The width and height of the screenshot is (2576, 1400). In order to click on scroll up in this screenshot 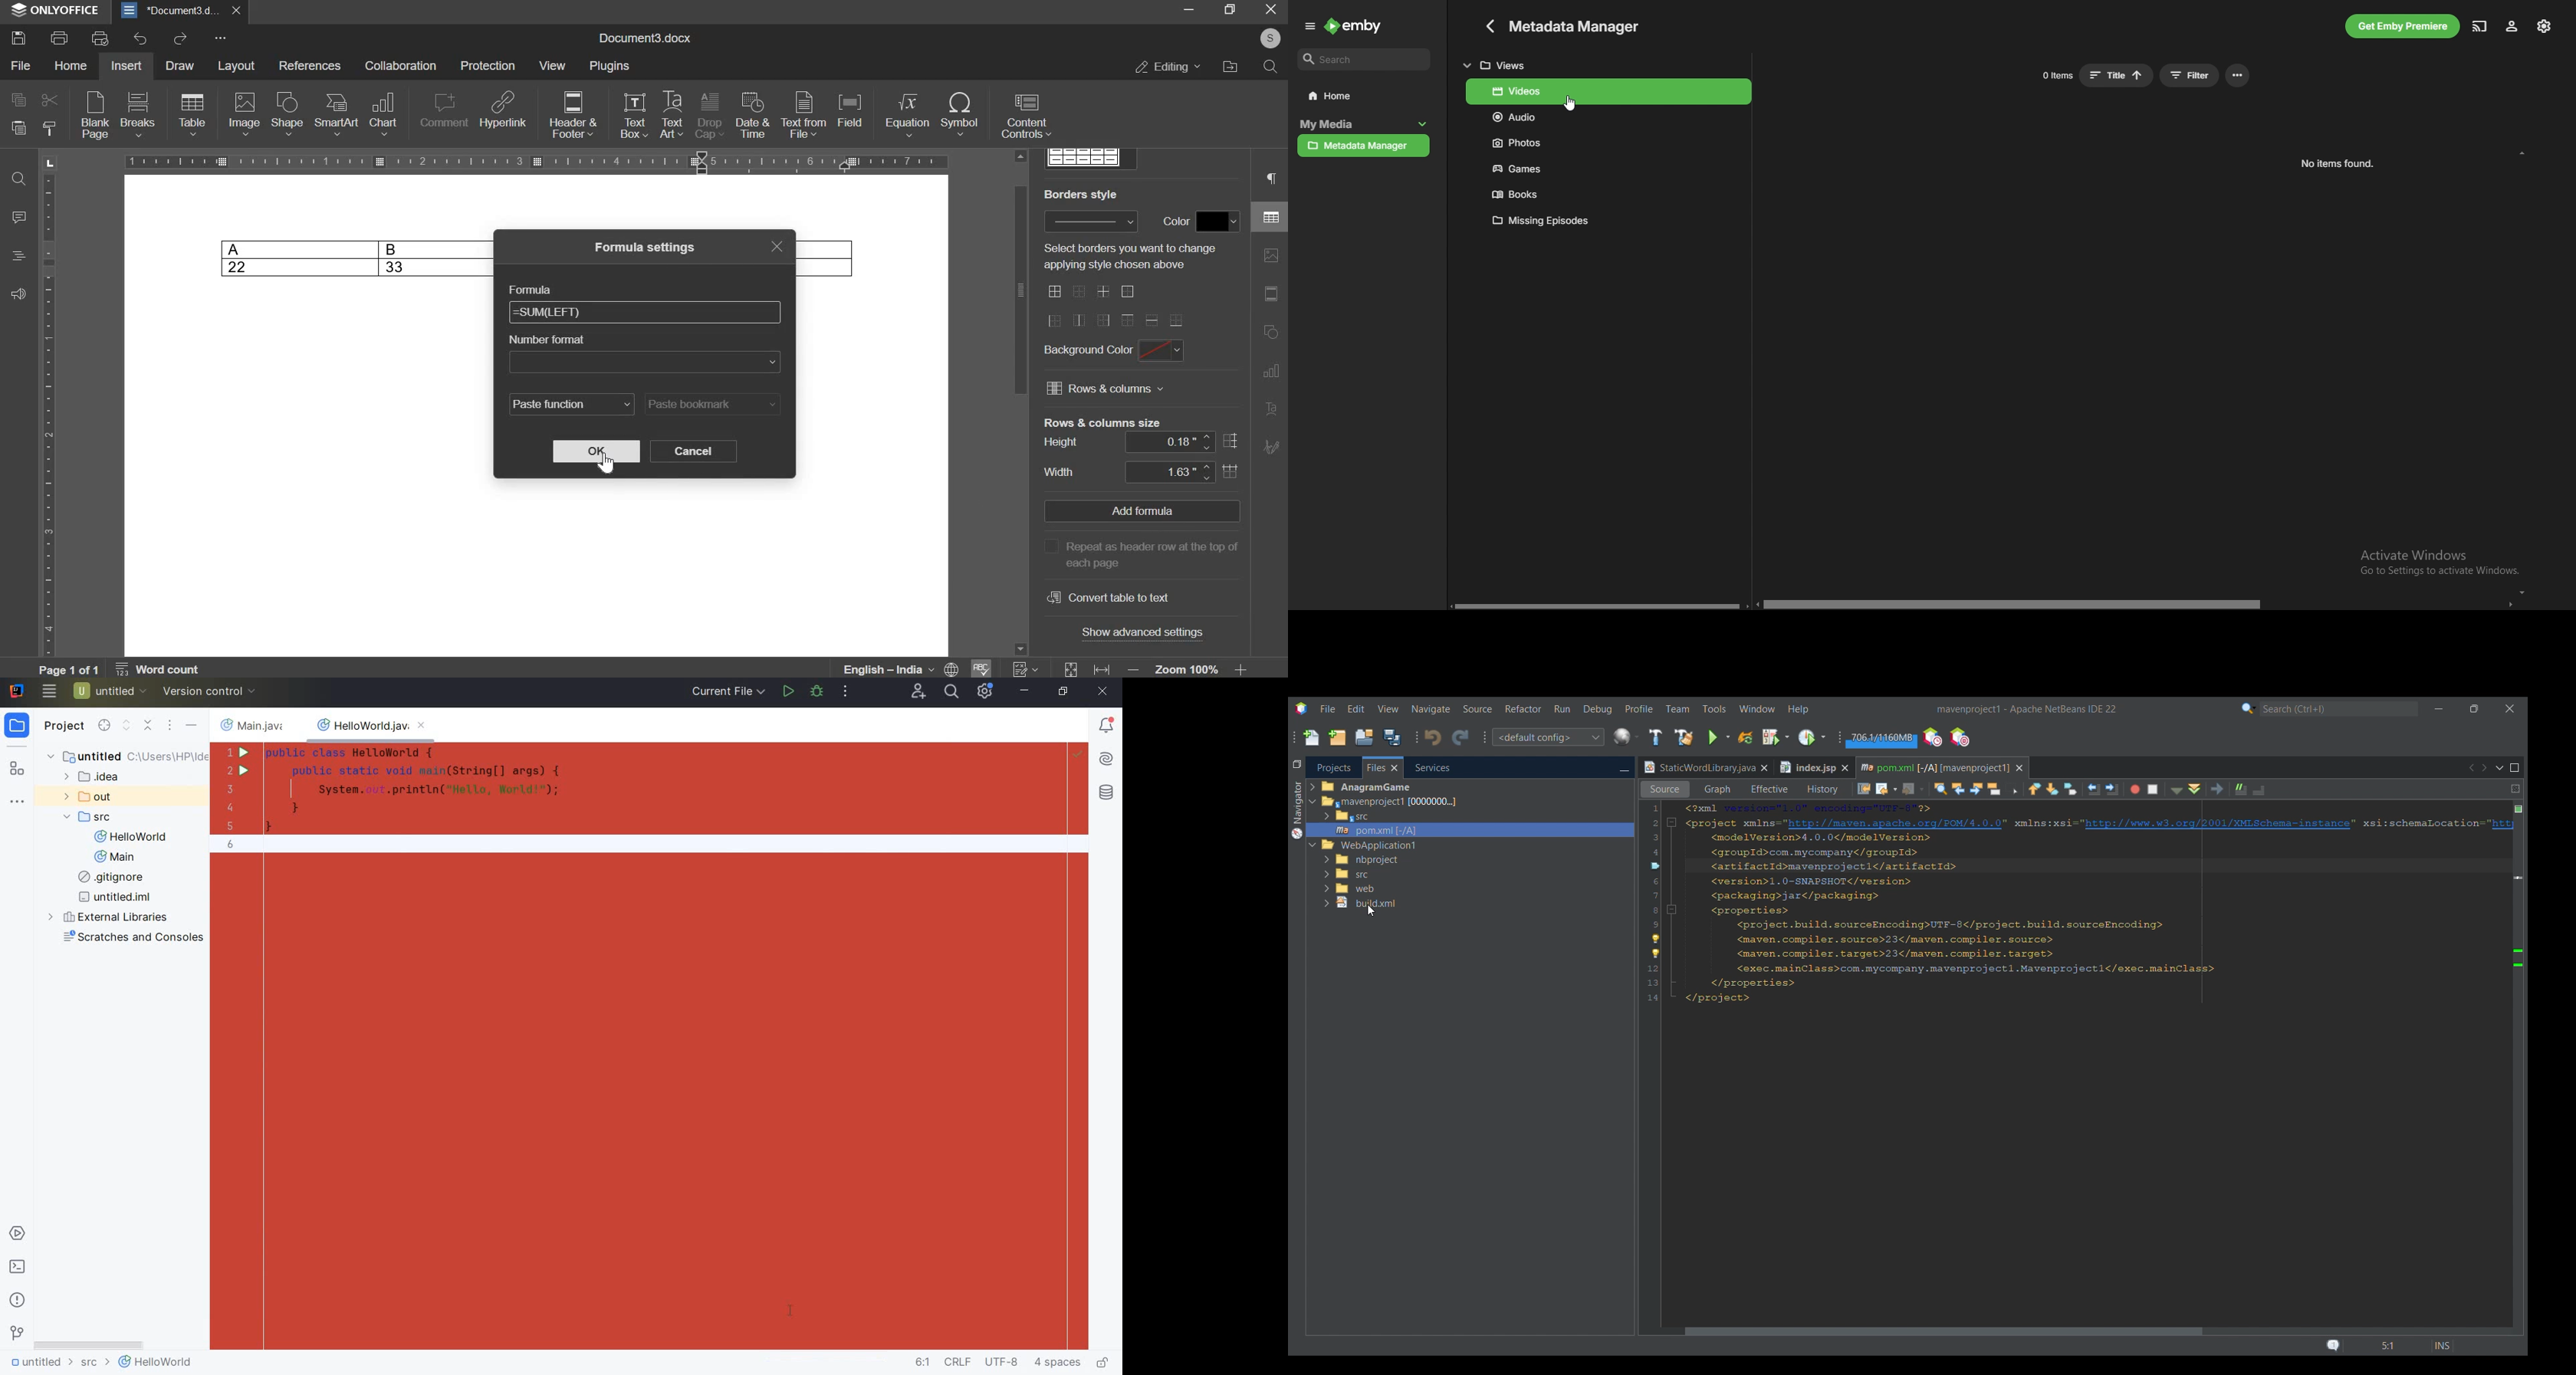, I will do `click(1022, 156)`.